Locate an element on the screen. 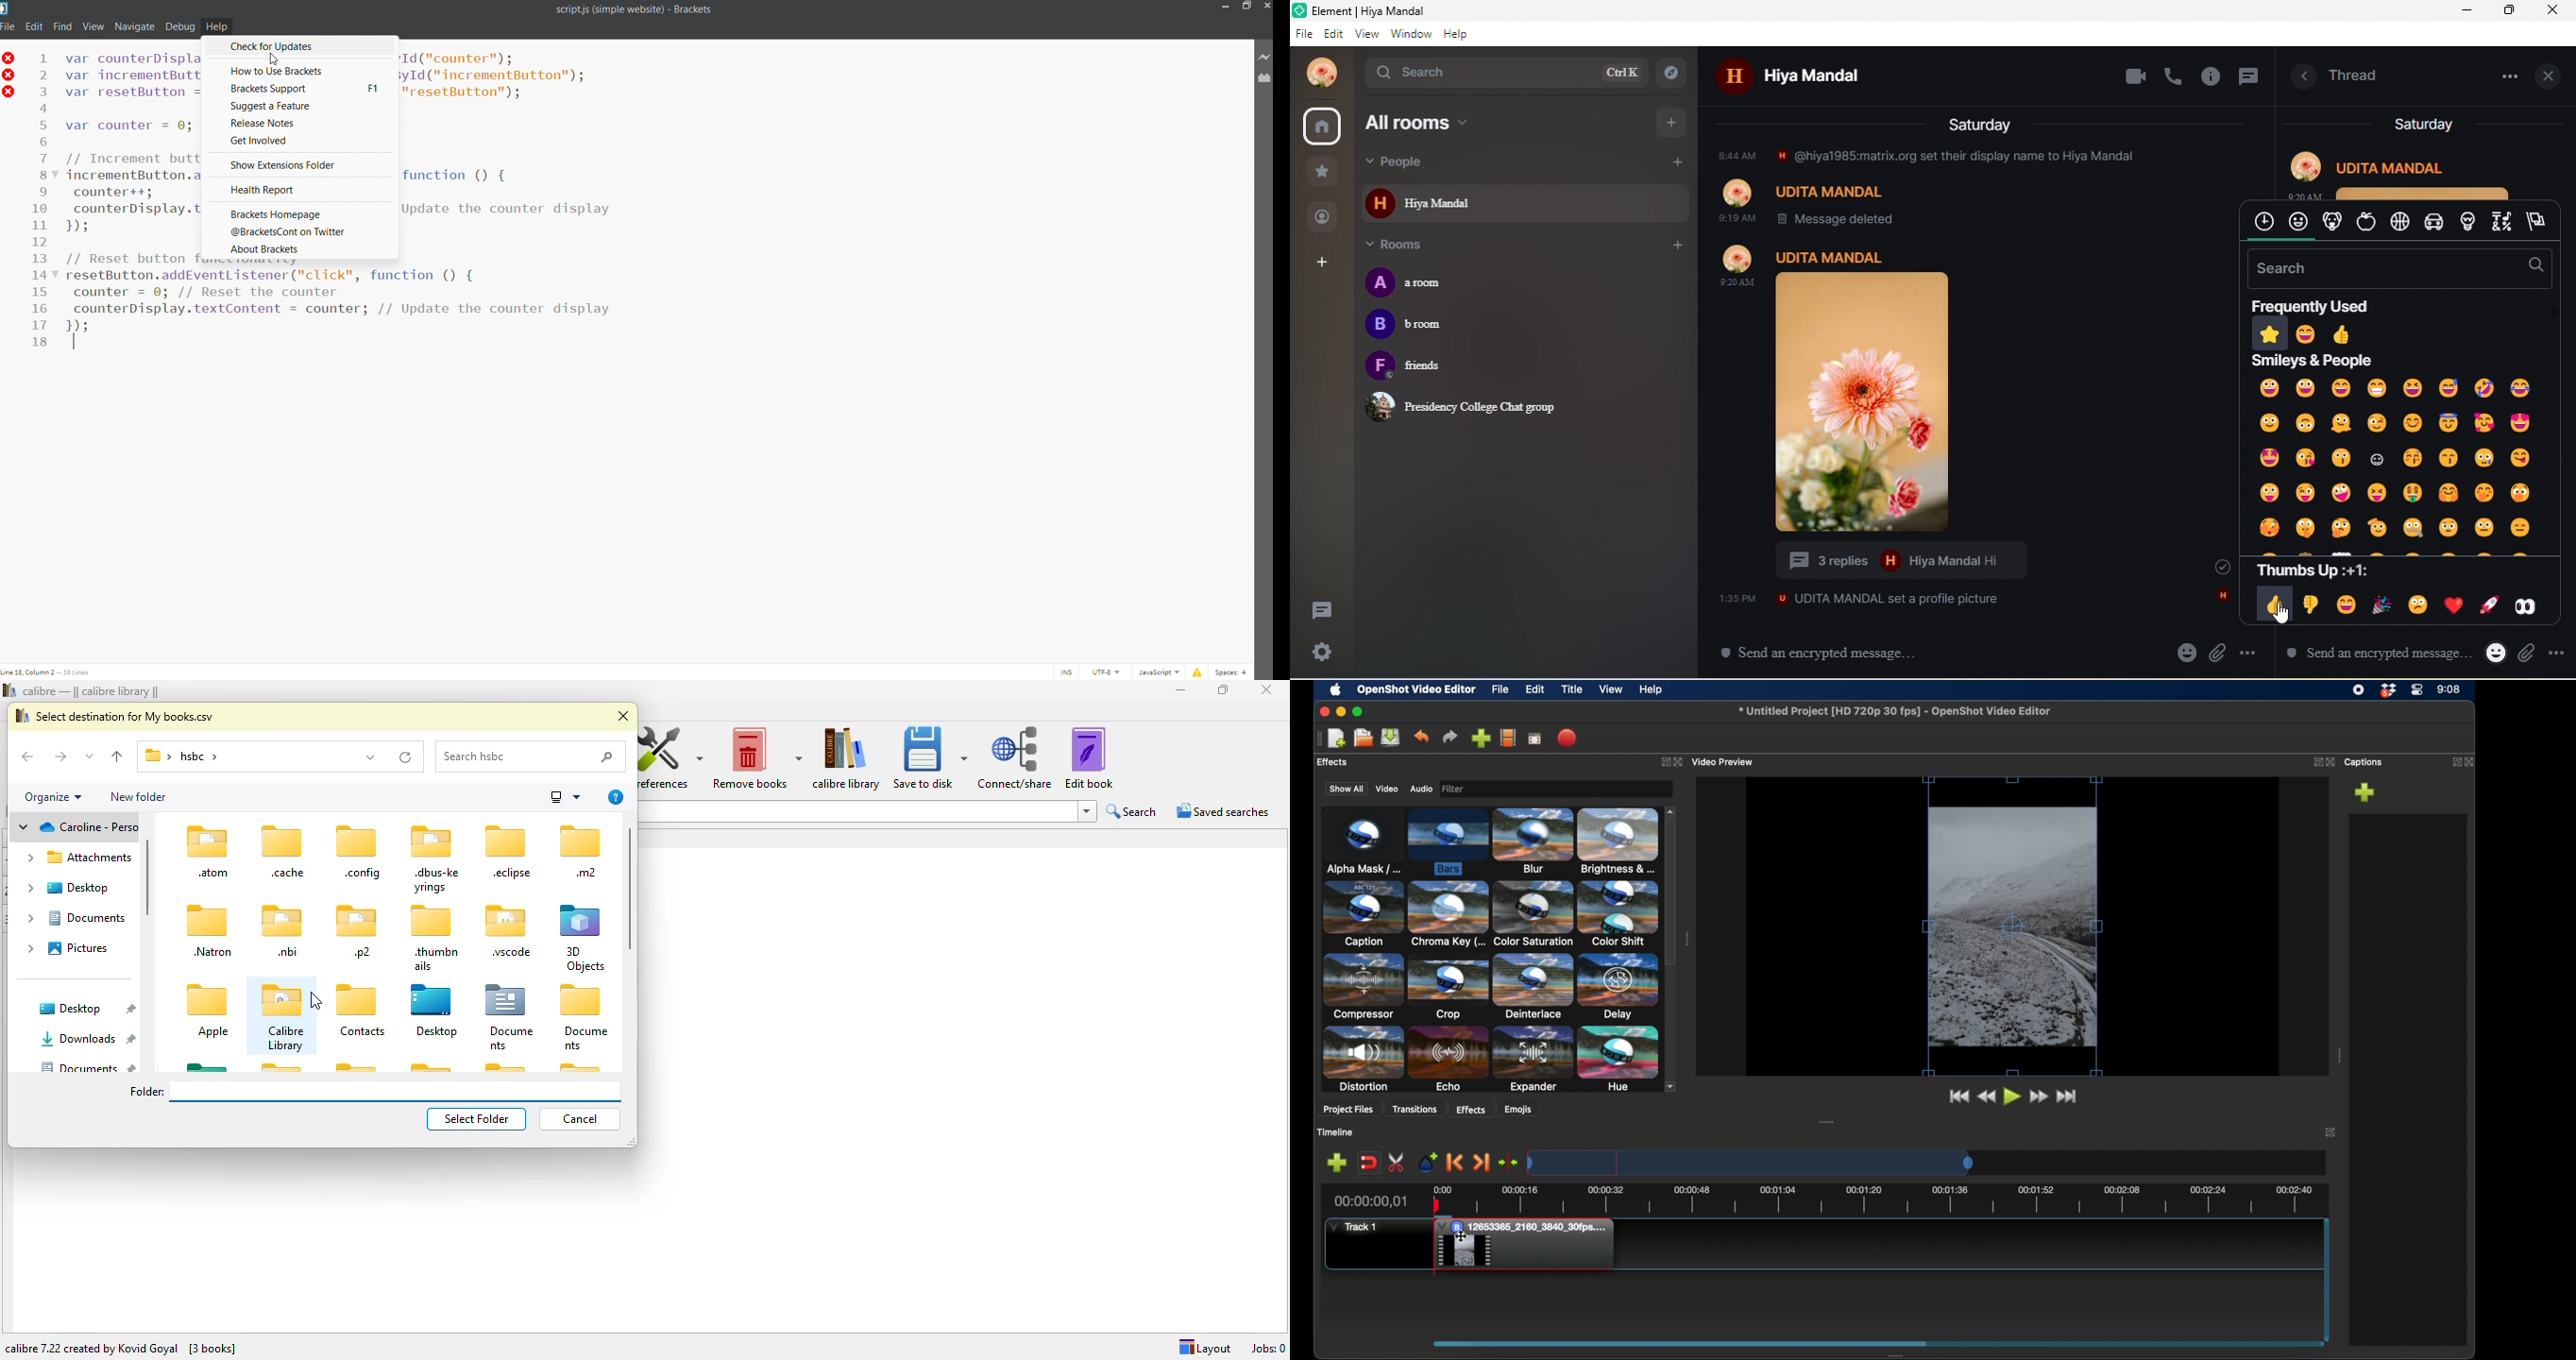 Image resolution: width=2576 pixels, height=1372 pixels. h is located at coordinates (2221, 597).